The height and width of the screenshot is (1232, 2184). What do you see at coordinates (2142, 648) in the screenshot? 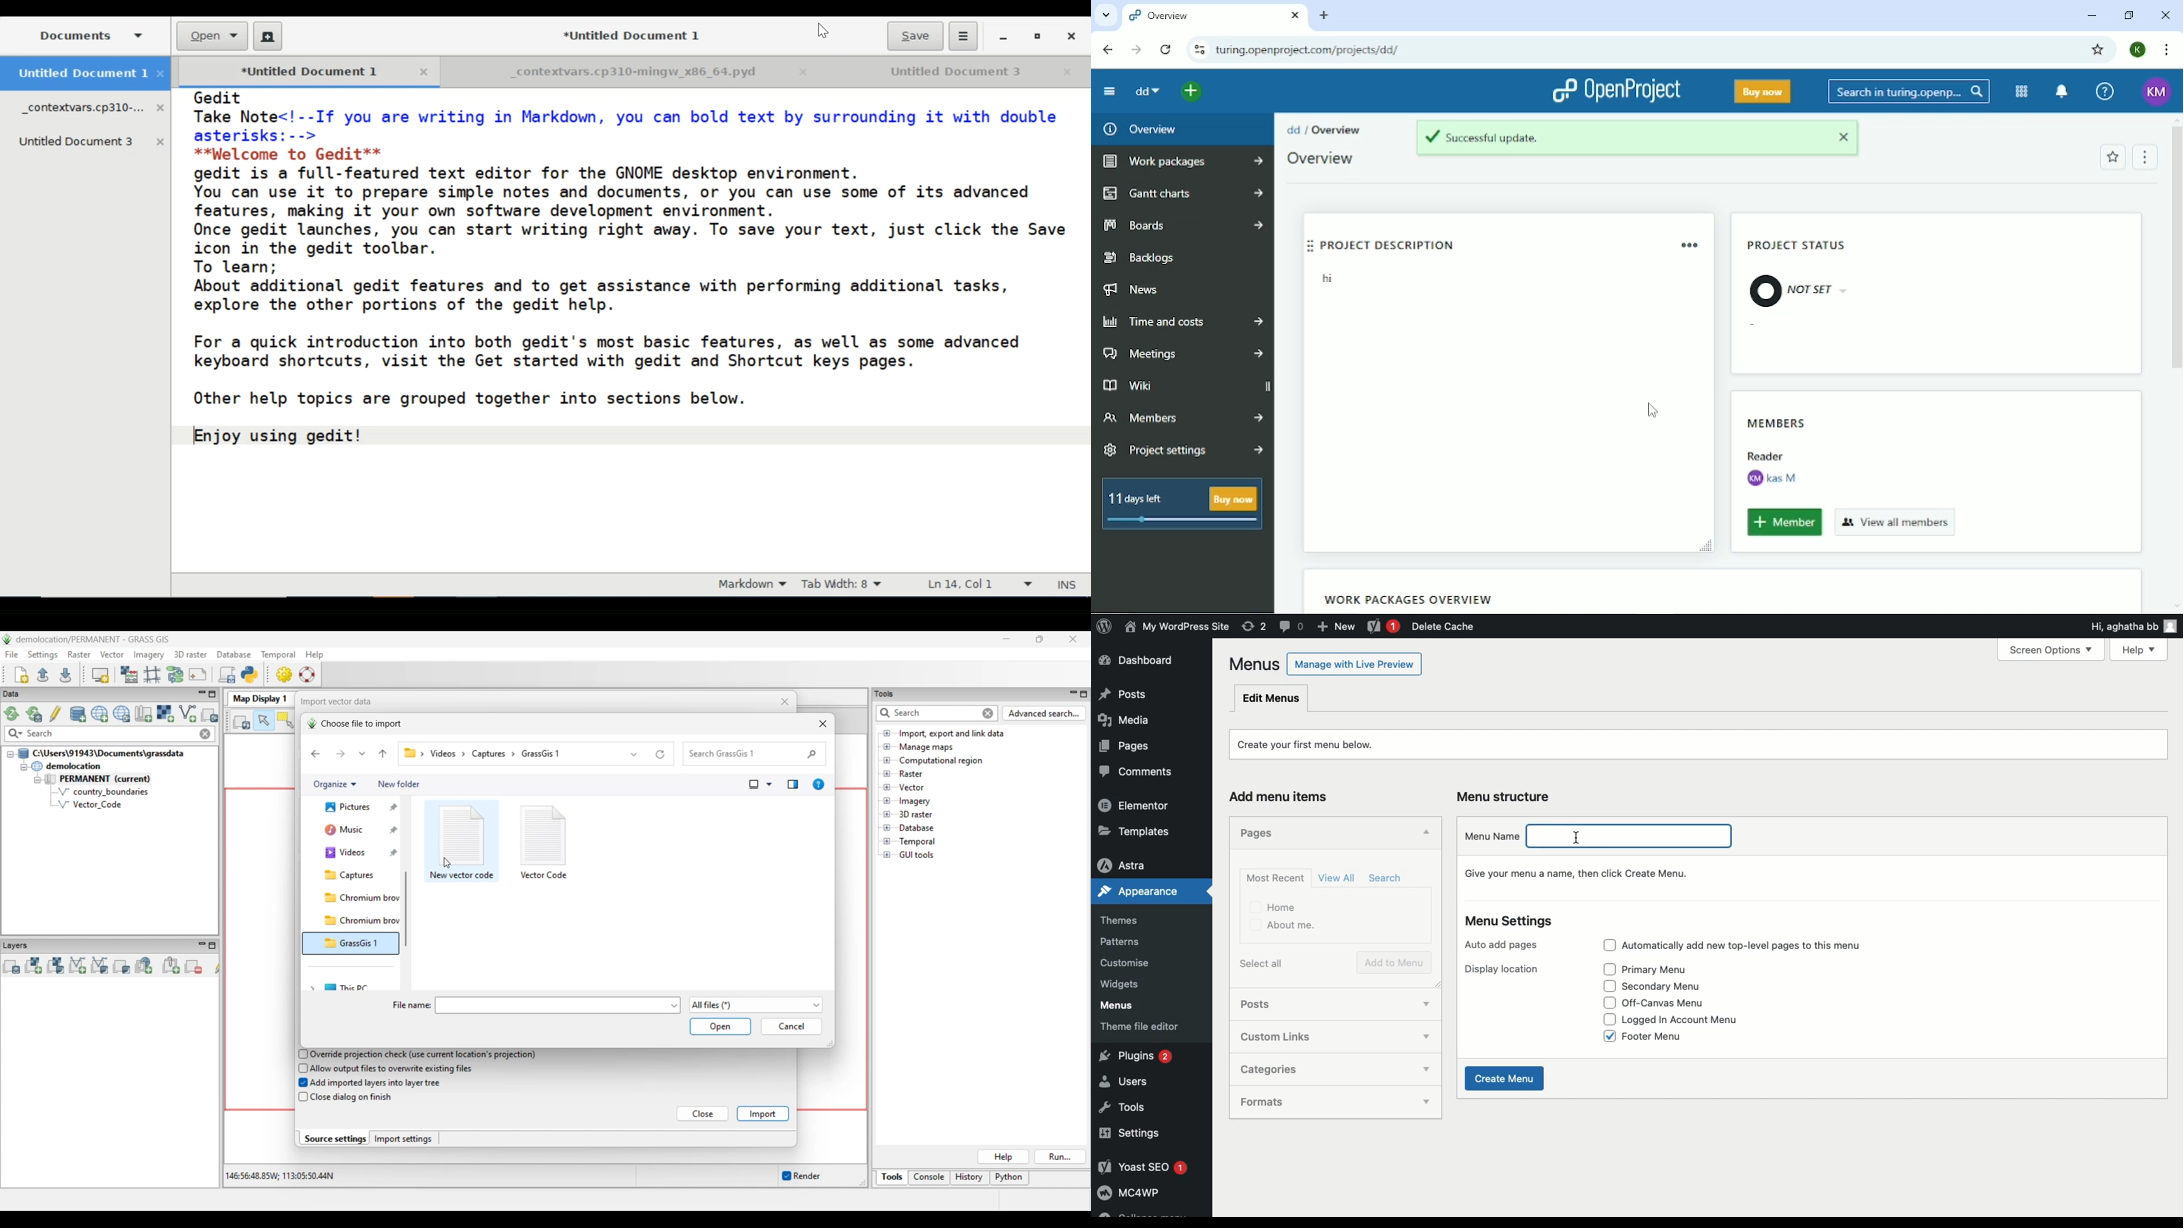
I see `Help` at bounding box center [2142, 648].